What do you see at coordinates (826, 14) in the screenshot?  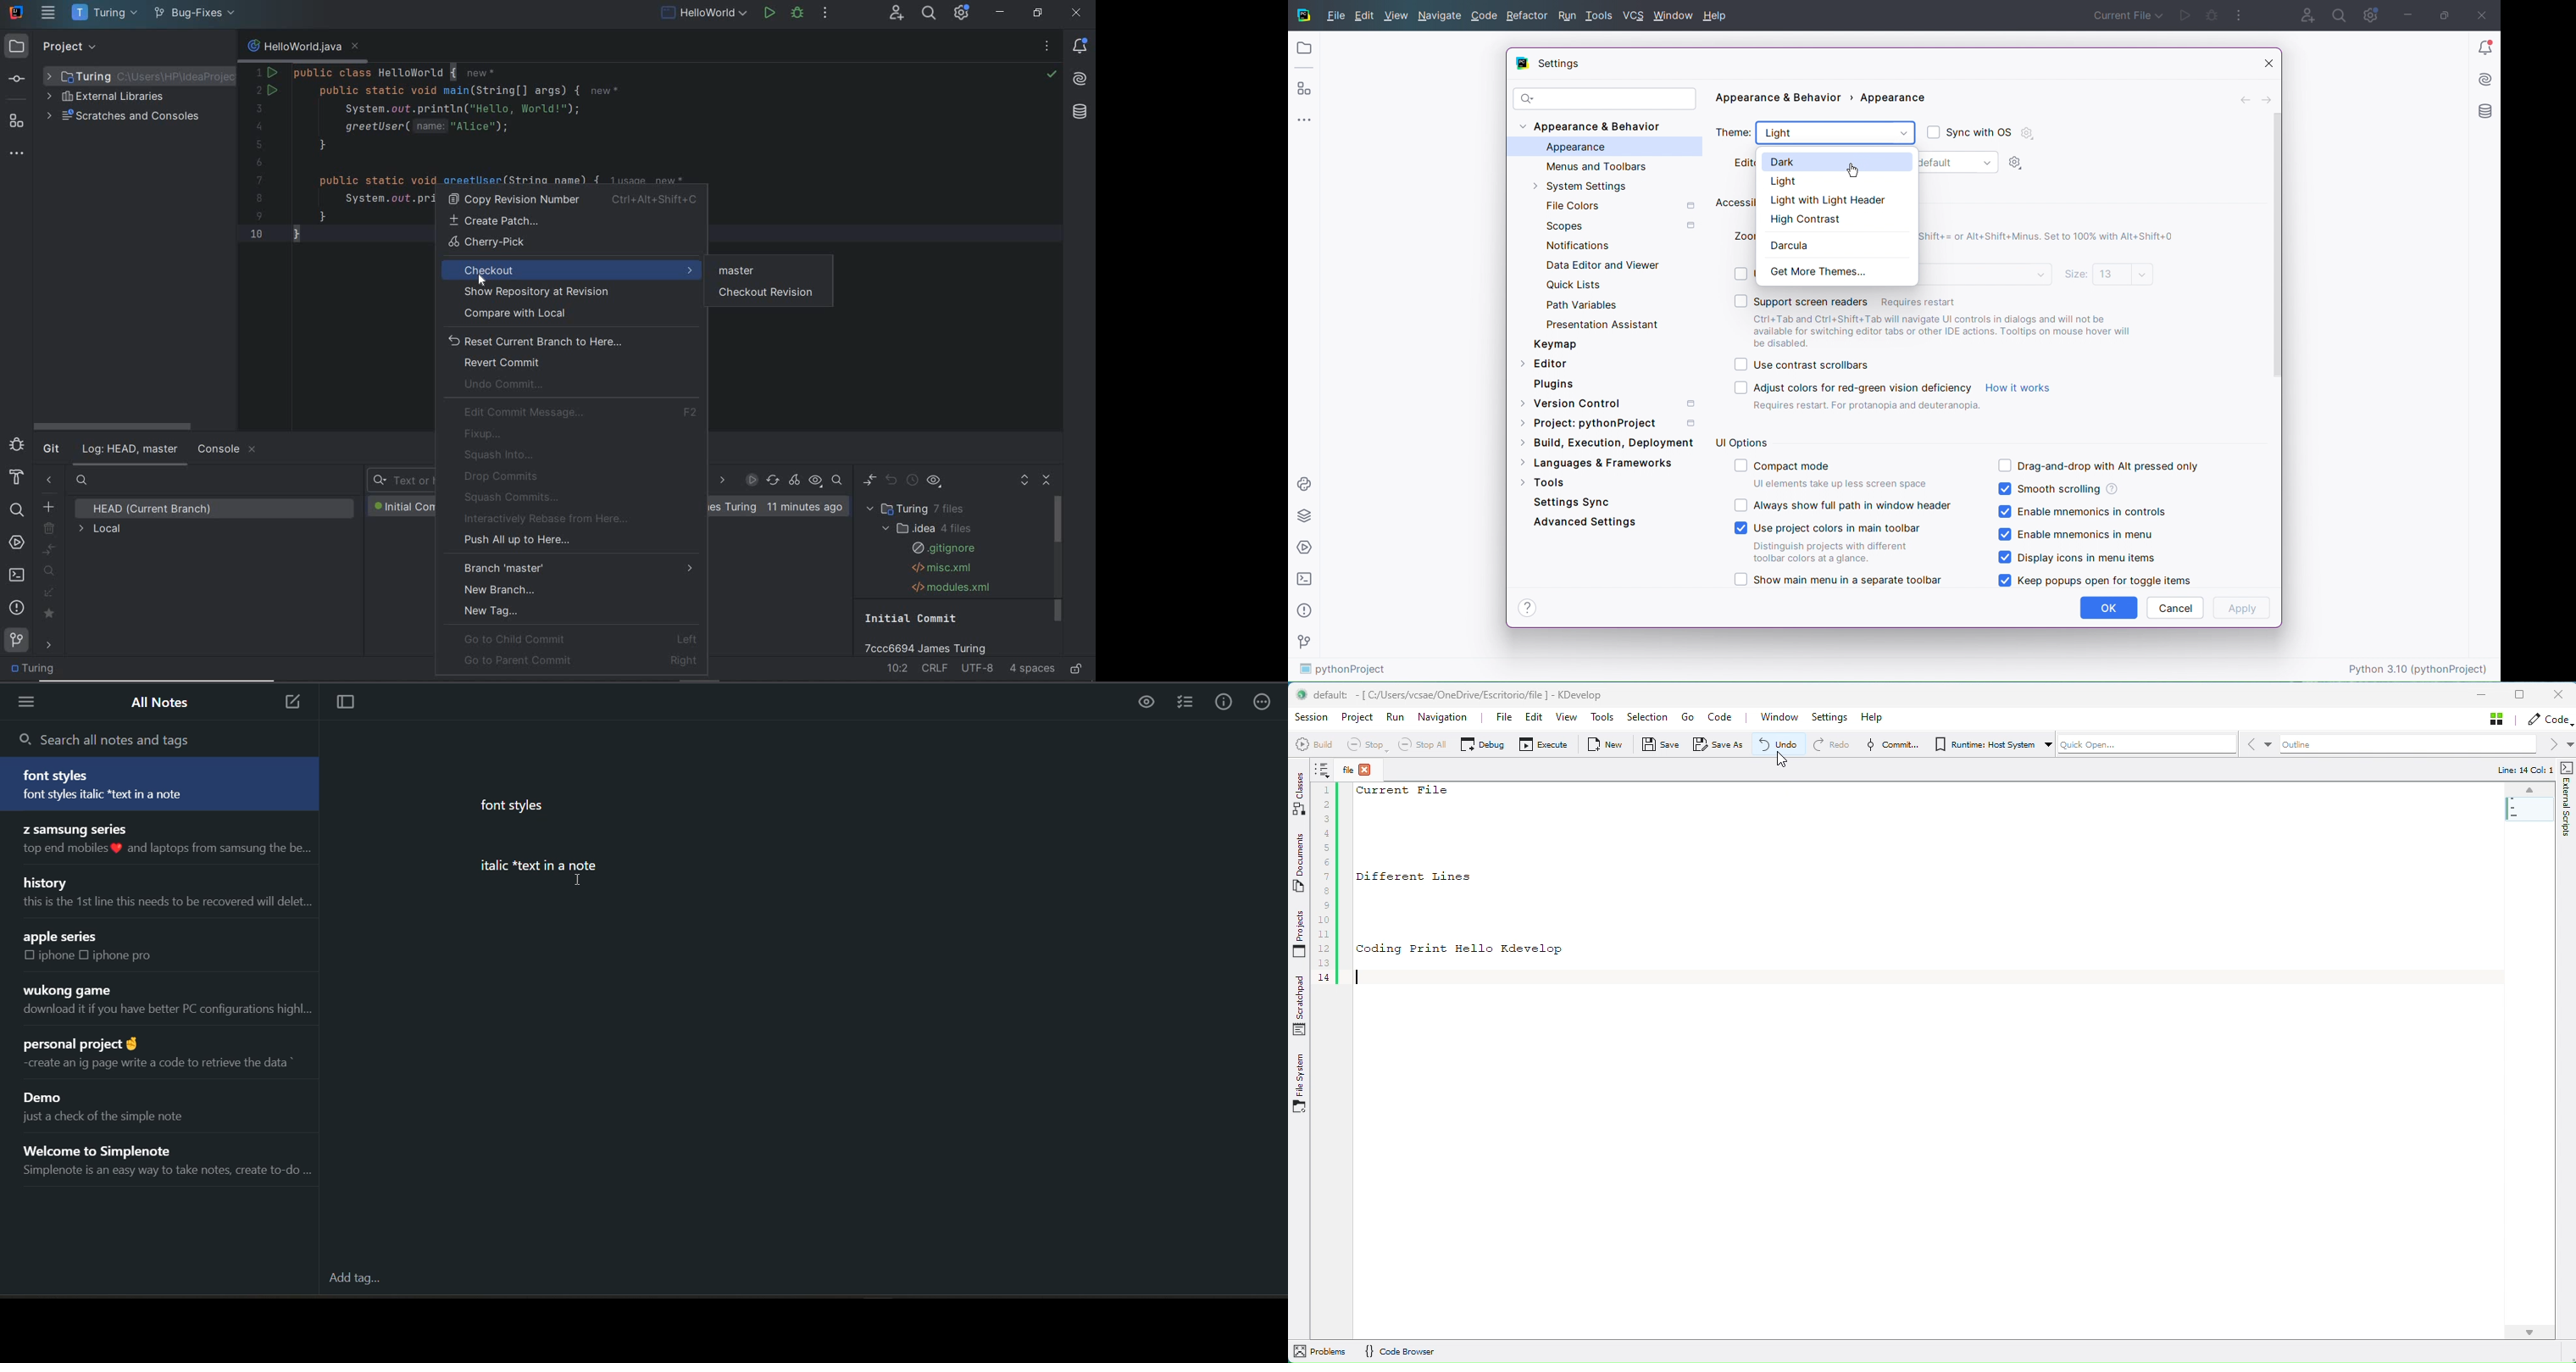 I see `more actions` at bounding box center [826, 14].